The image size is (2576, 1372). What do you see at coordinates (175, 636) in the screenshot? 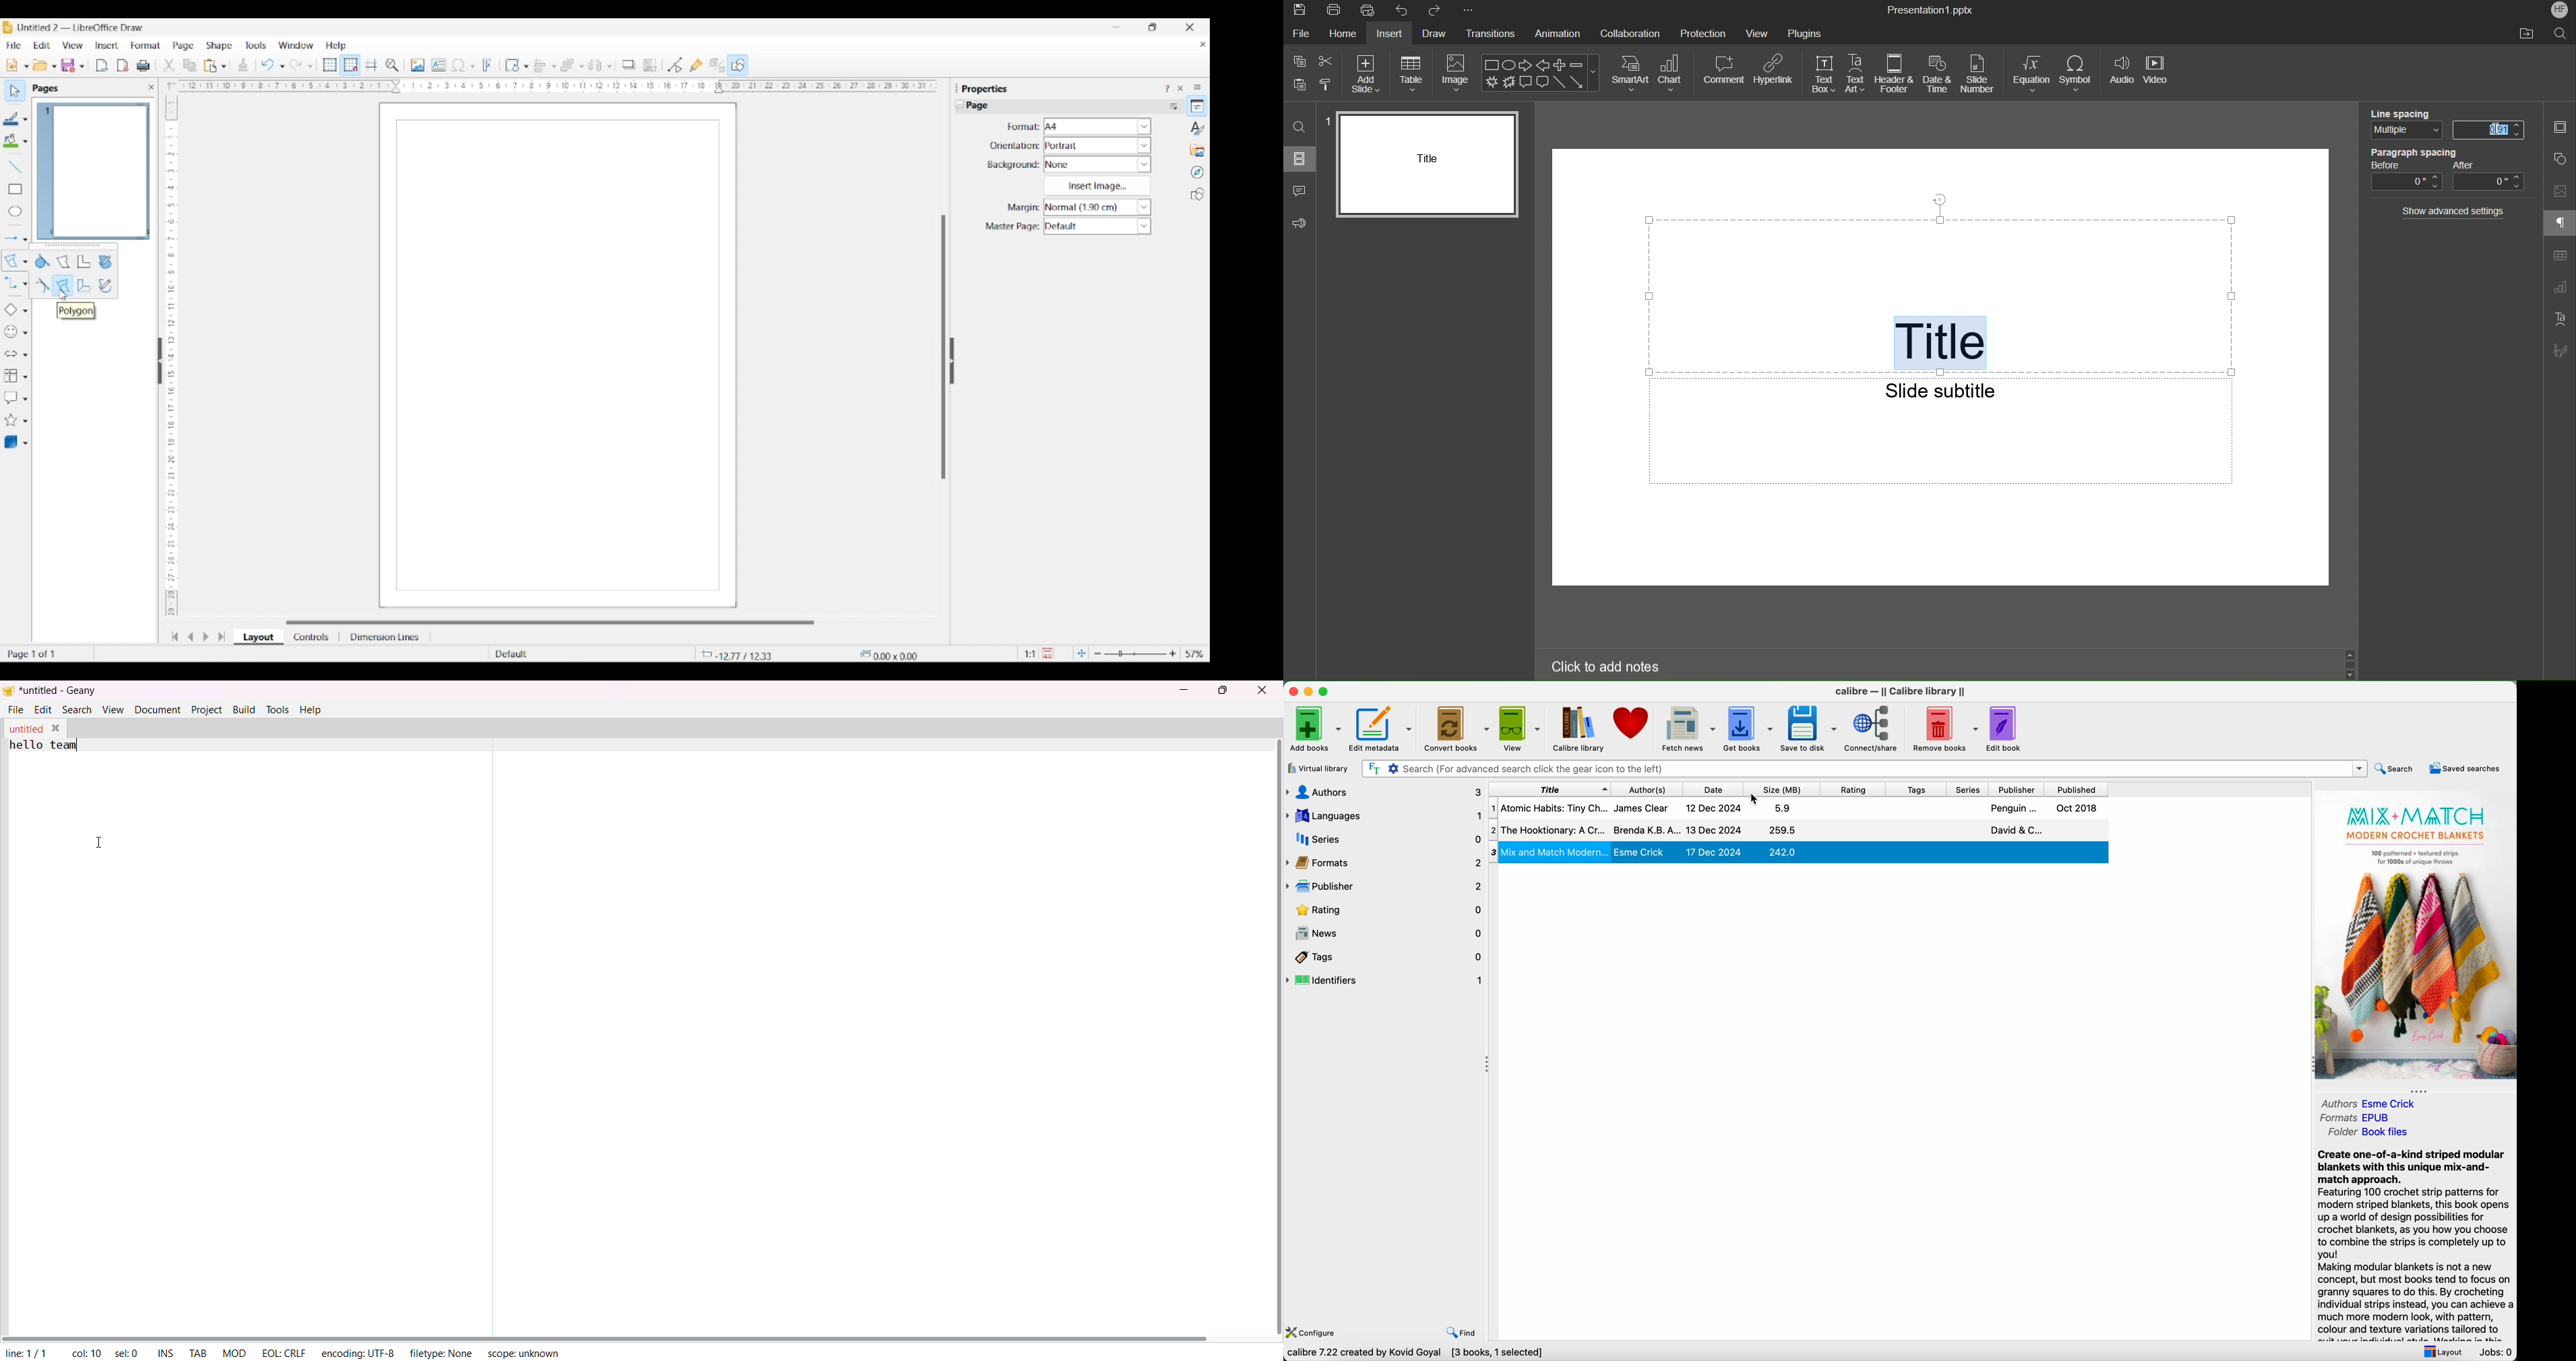
I see `Jump to first slide` at bounding box center [175, 636].